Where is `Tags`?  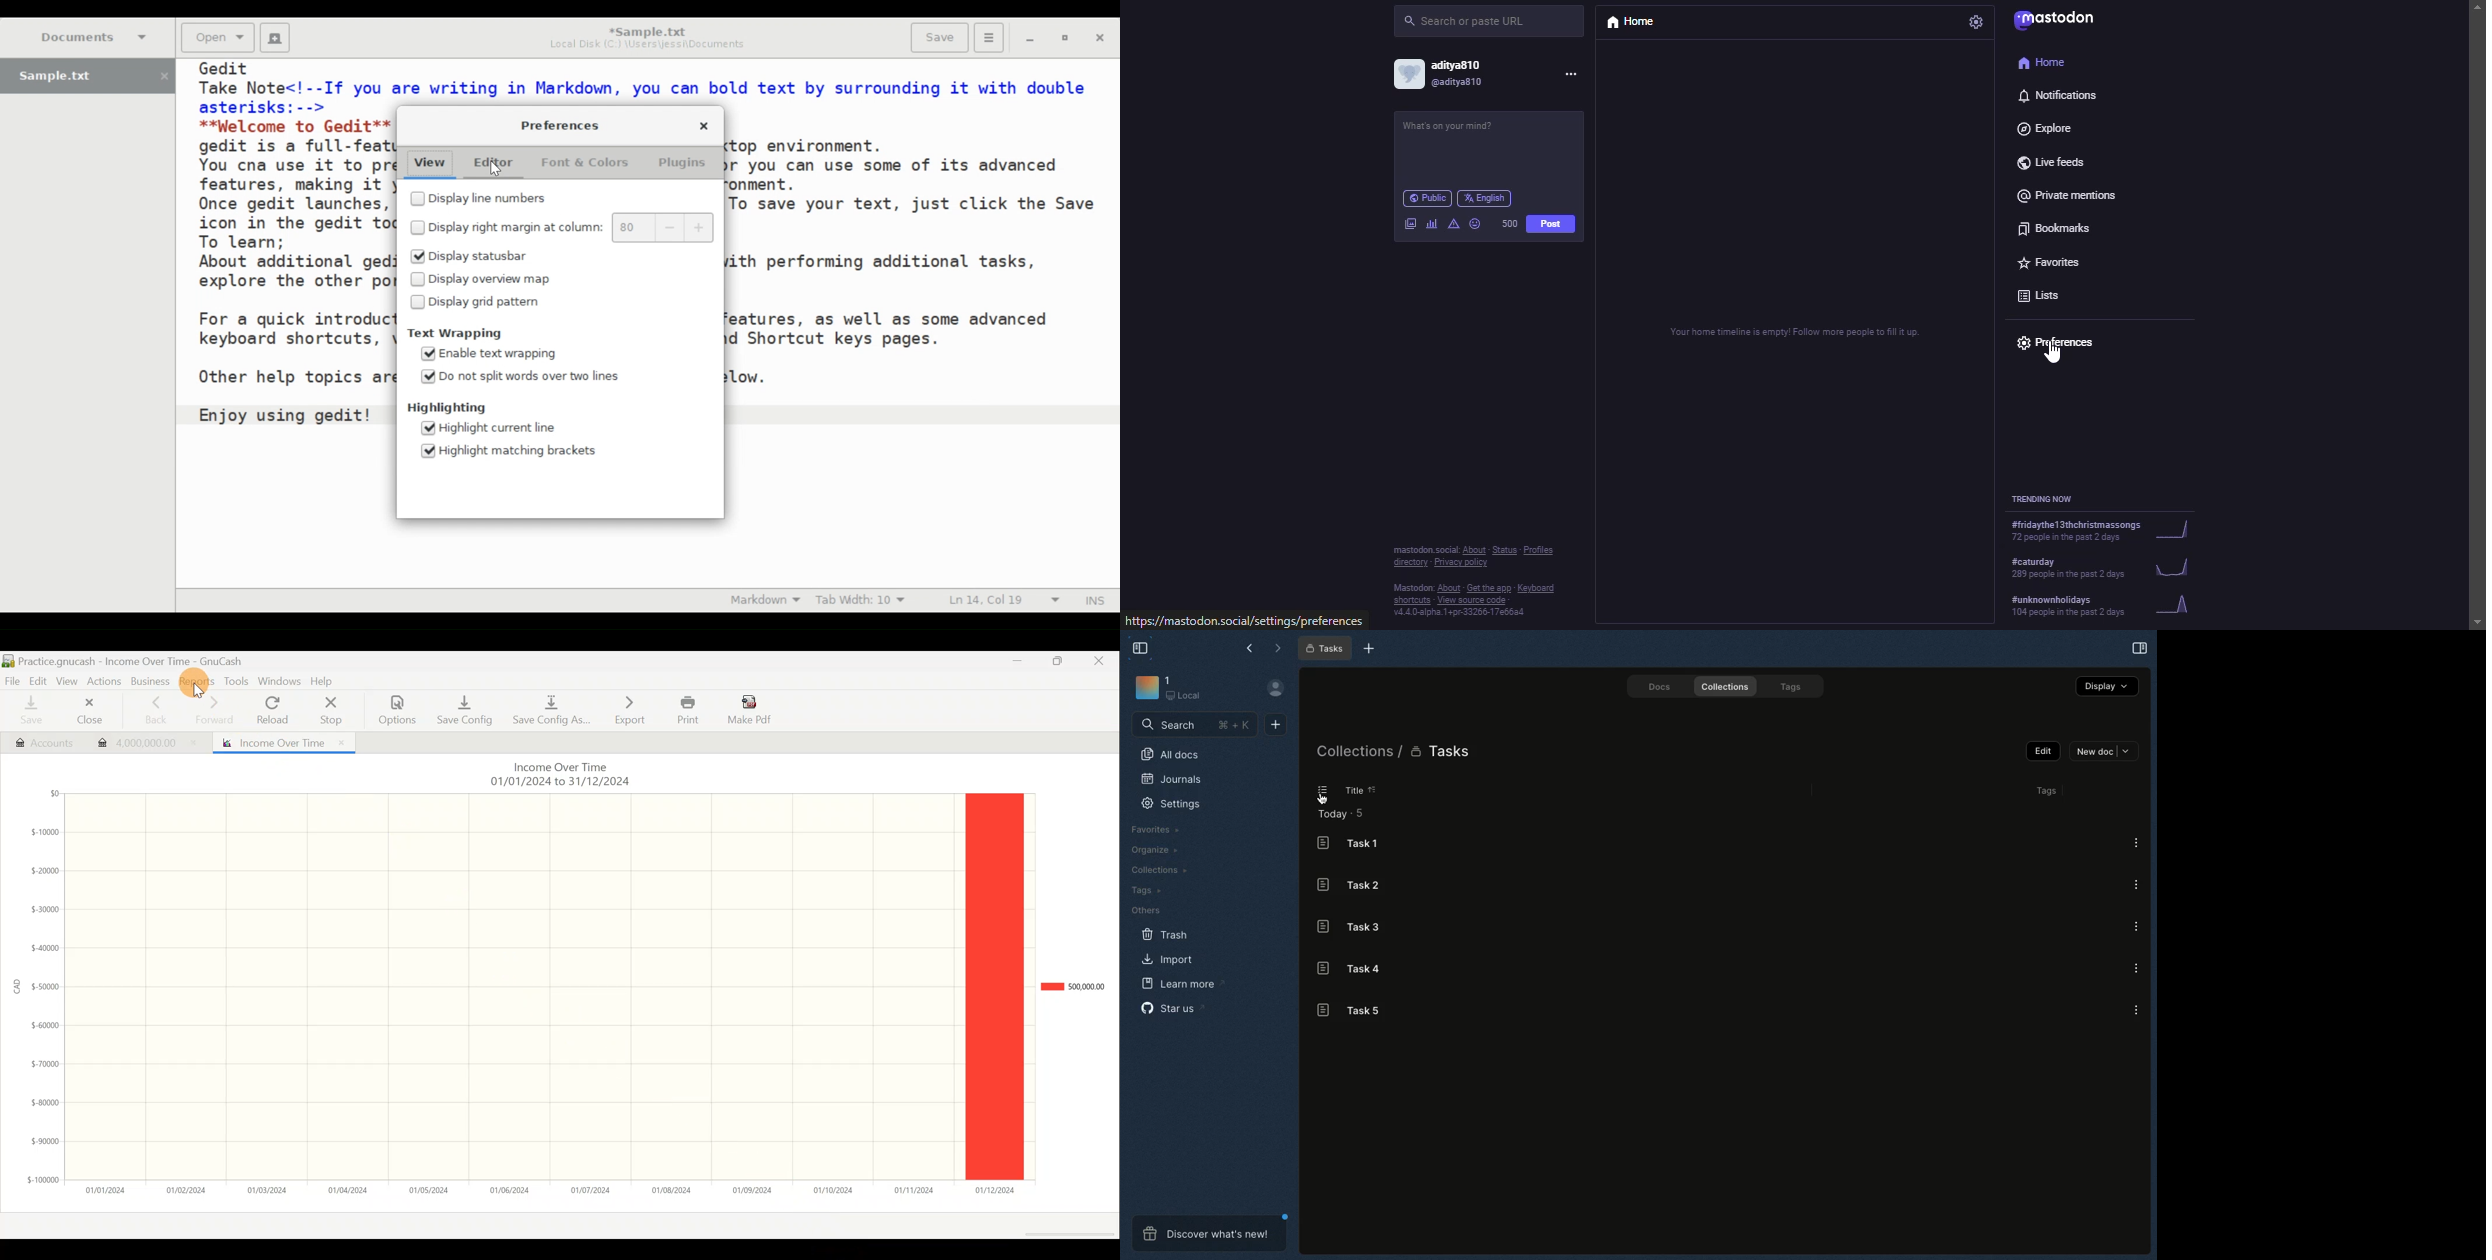
Tags is located at coordinates (2048, 793).